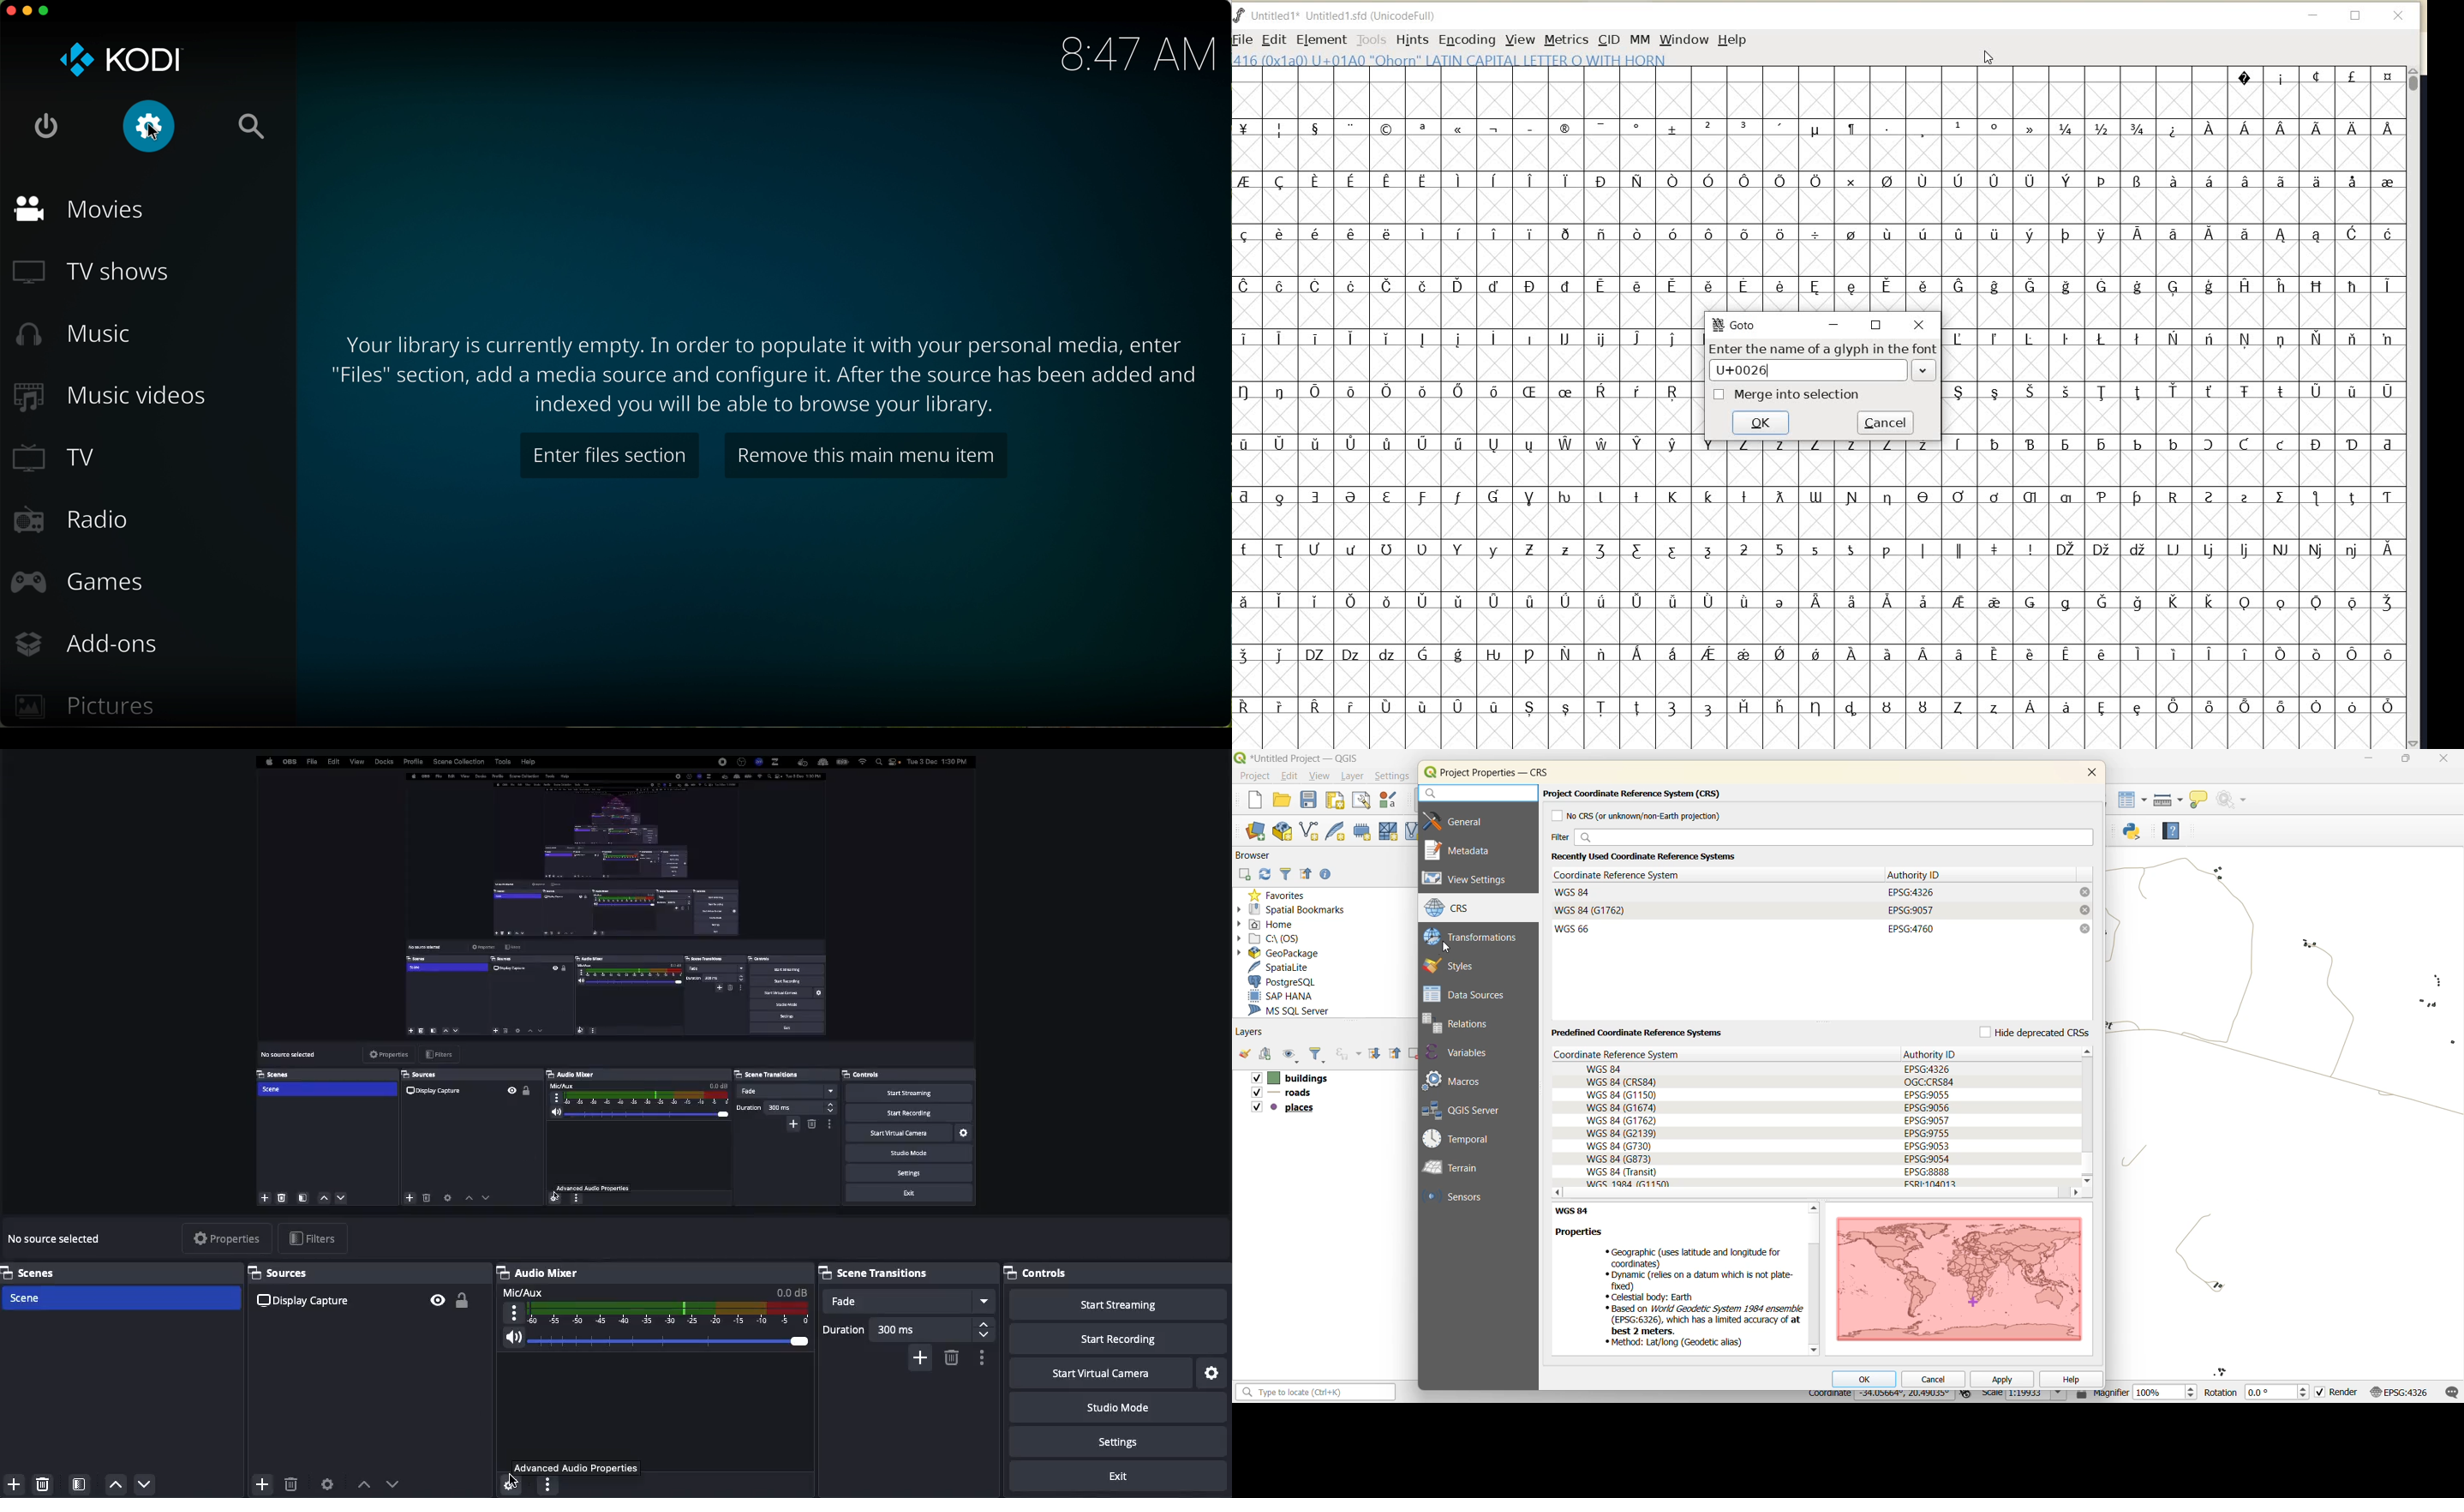 The image size is (2464, 1512). Describe the element at coordinates (1462, 1140) in the screenshot. I see `temporal` at that location.